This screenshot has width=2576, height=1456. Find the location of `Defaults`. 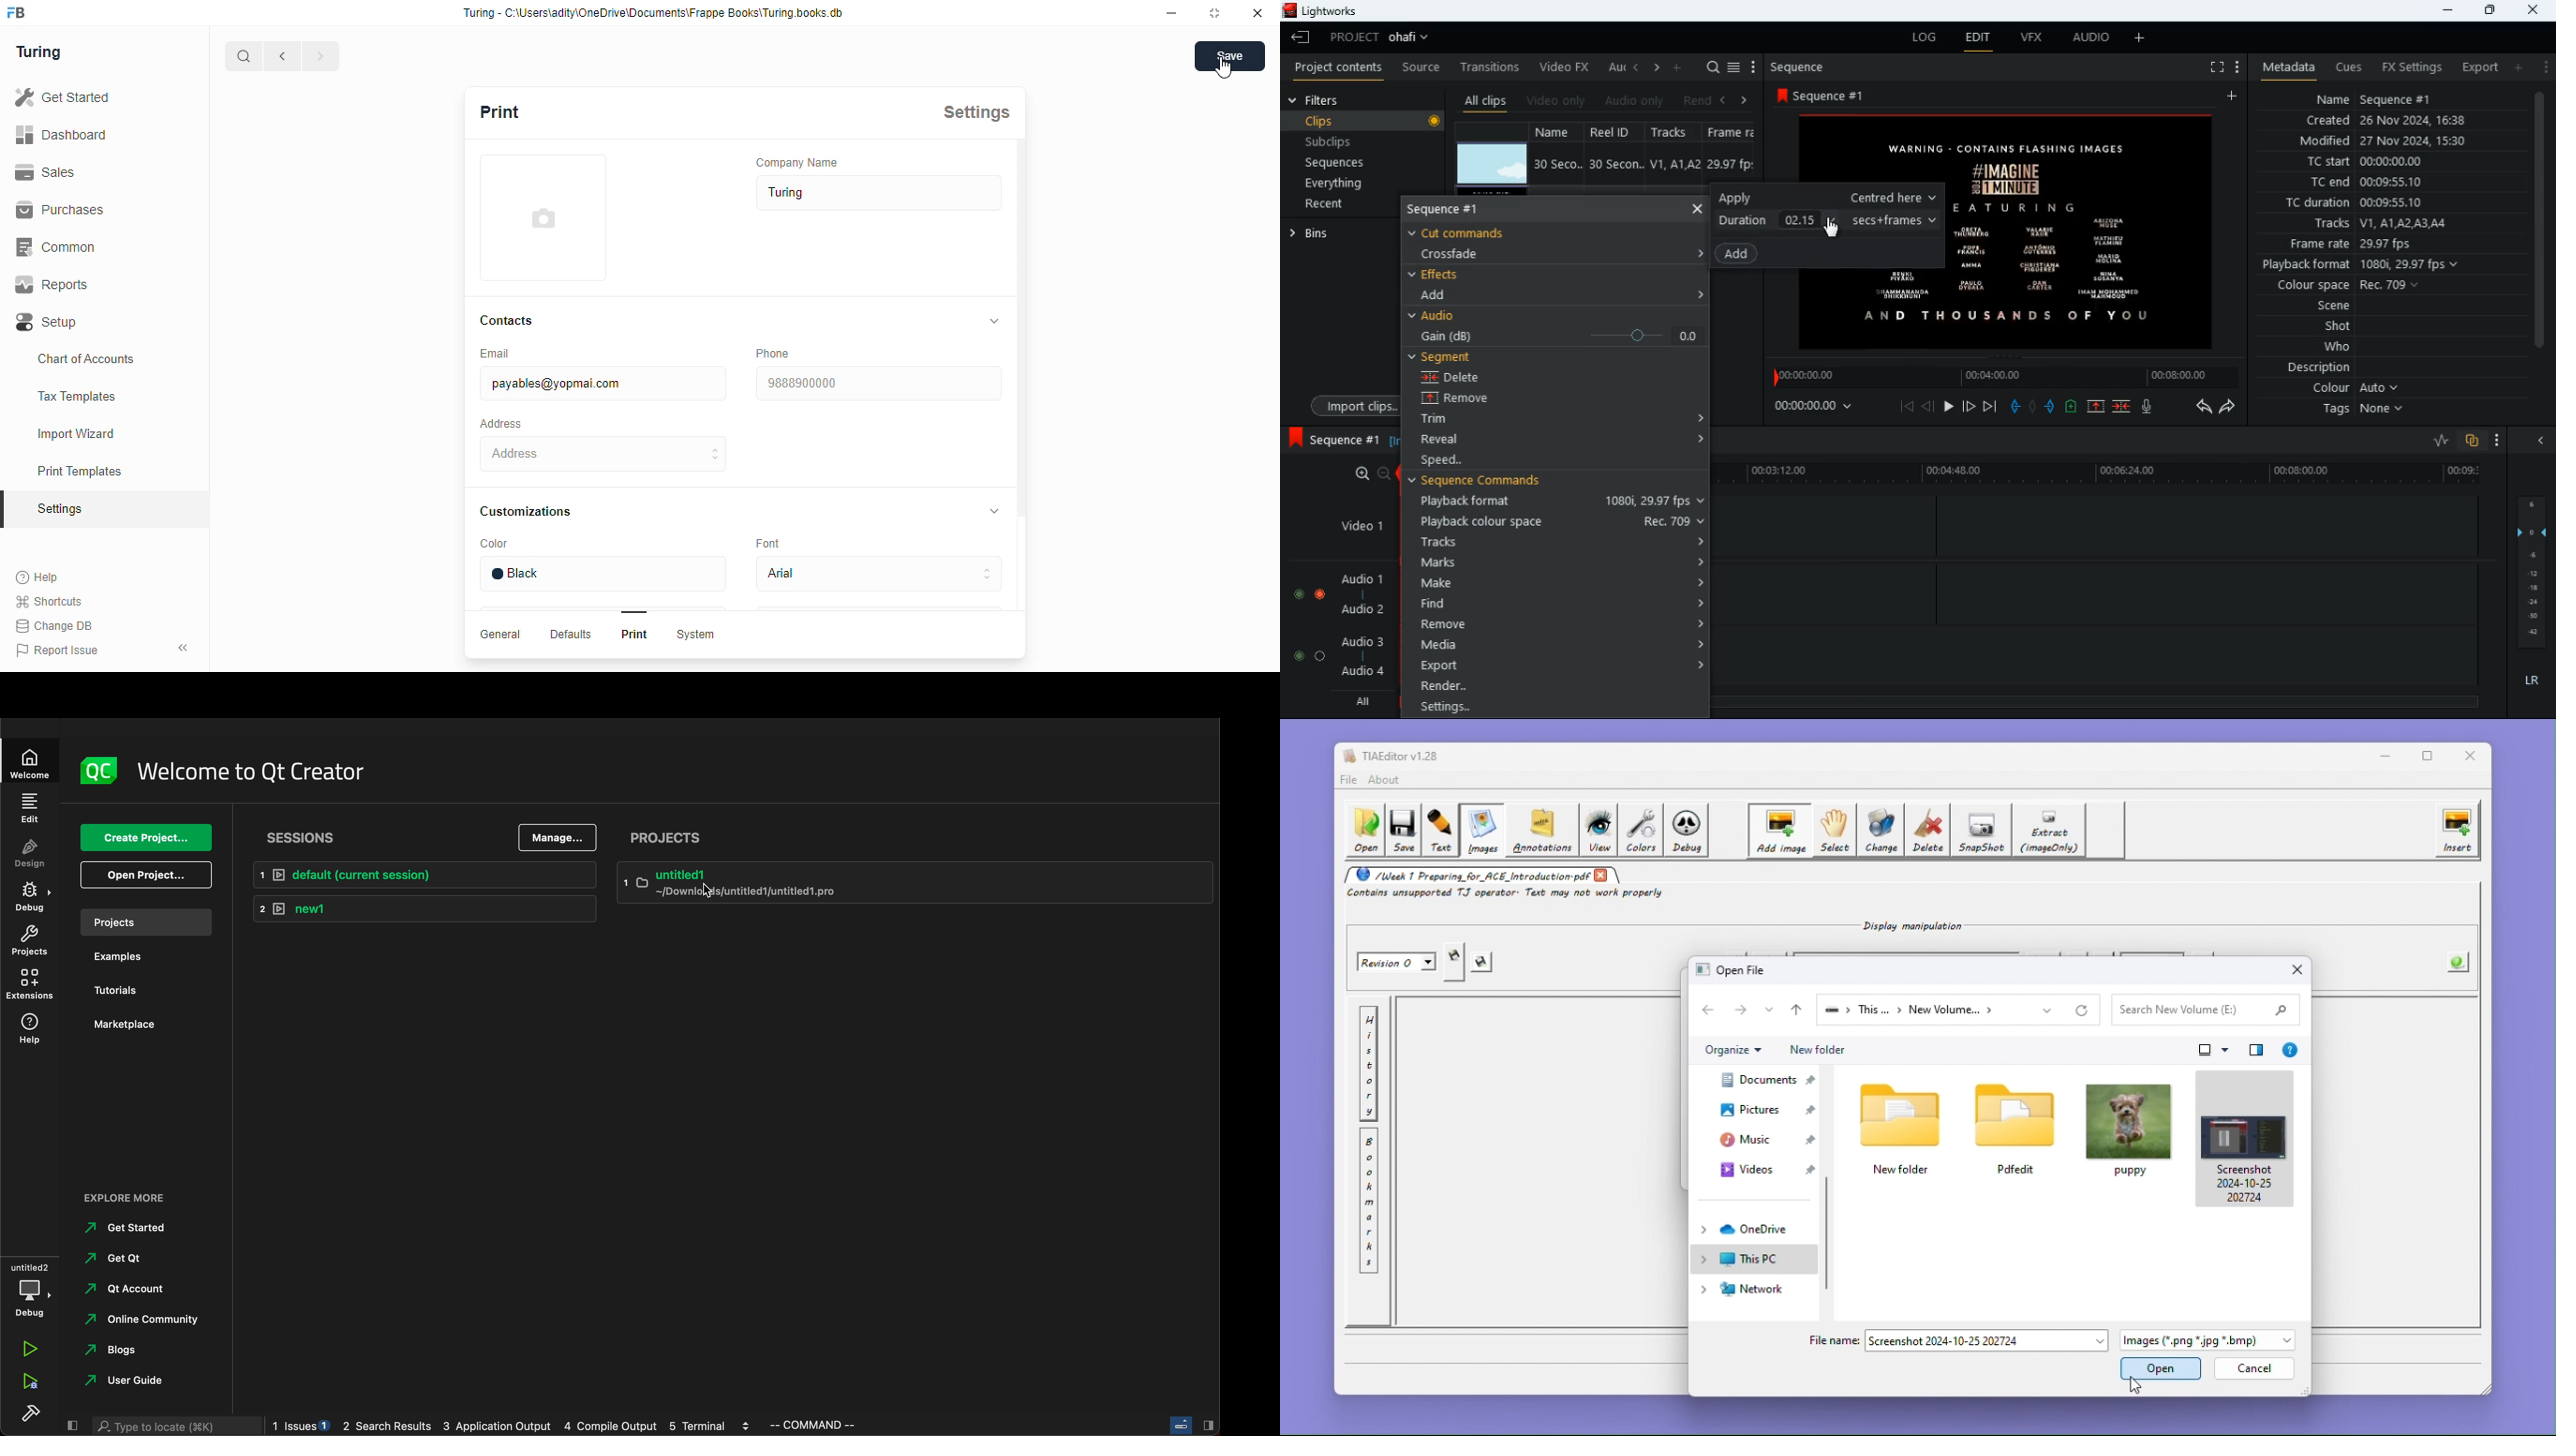

Defaults is located at coordinates (573, 636).